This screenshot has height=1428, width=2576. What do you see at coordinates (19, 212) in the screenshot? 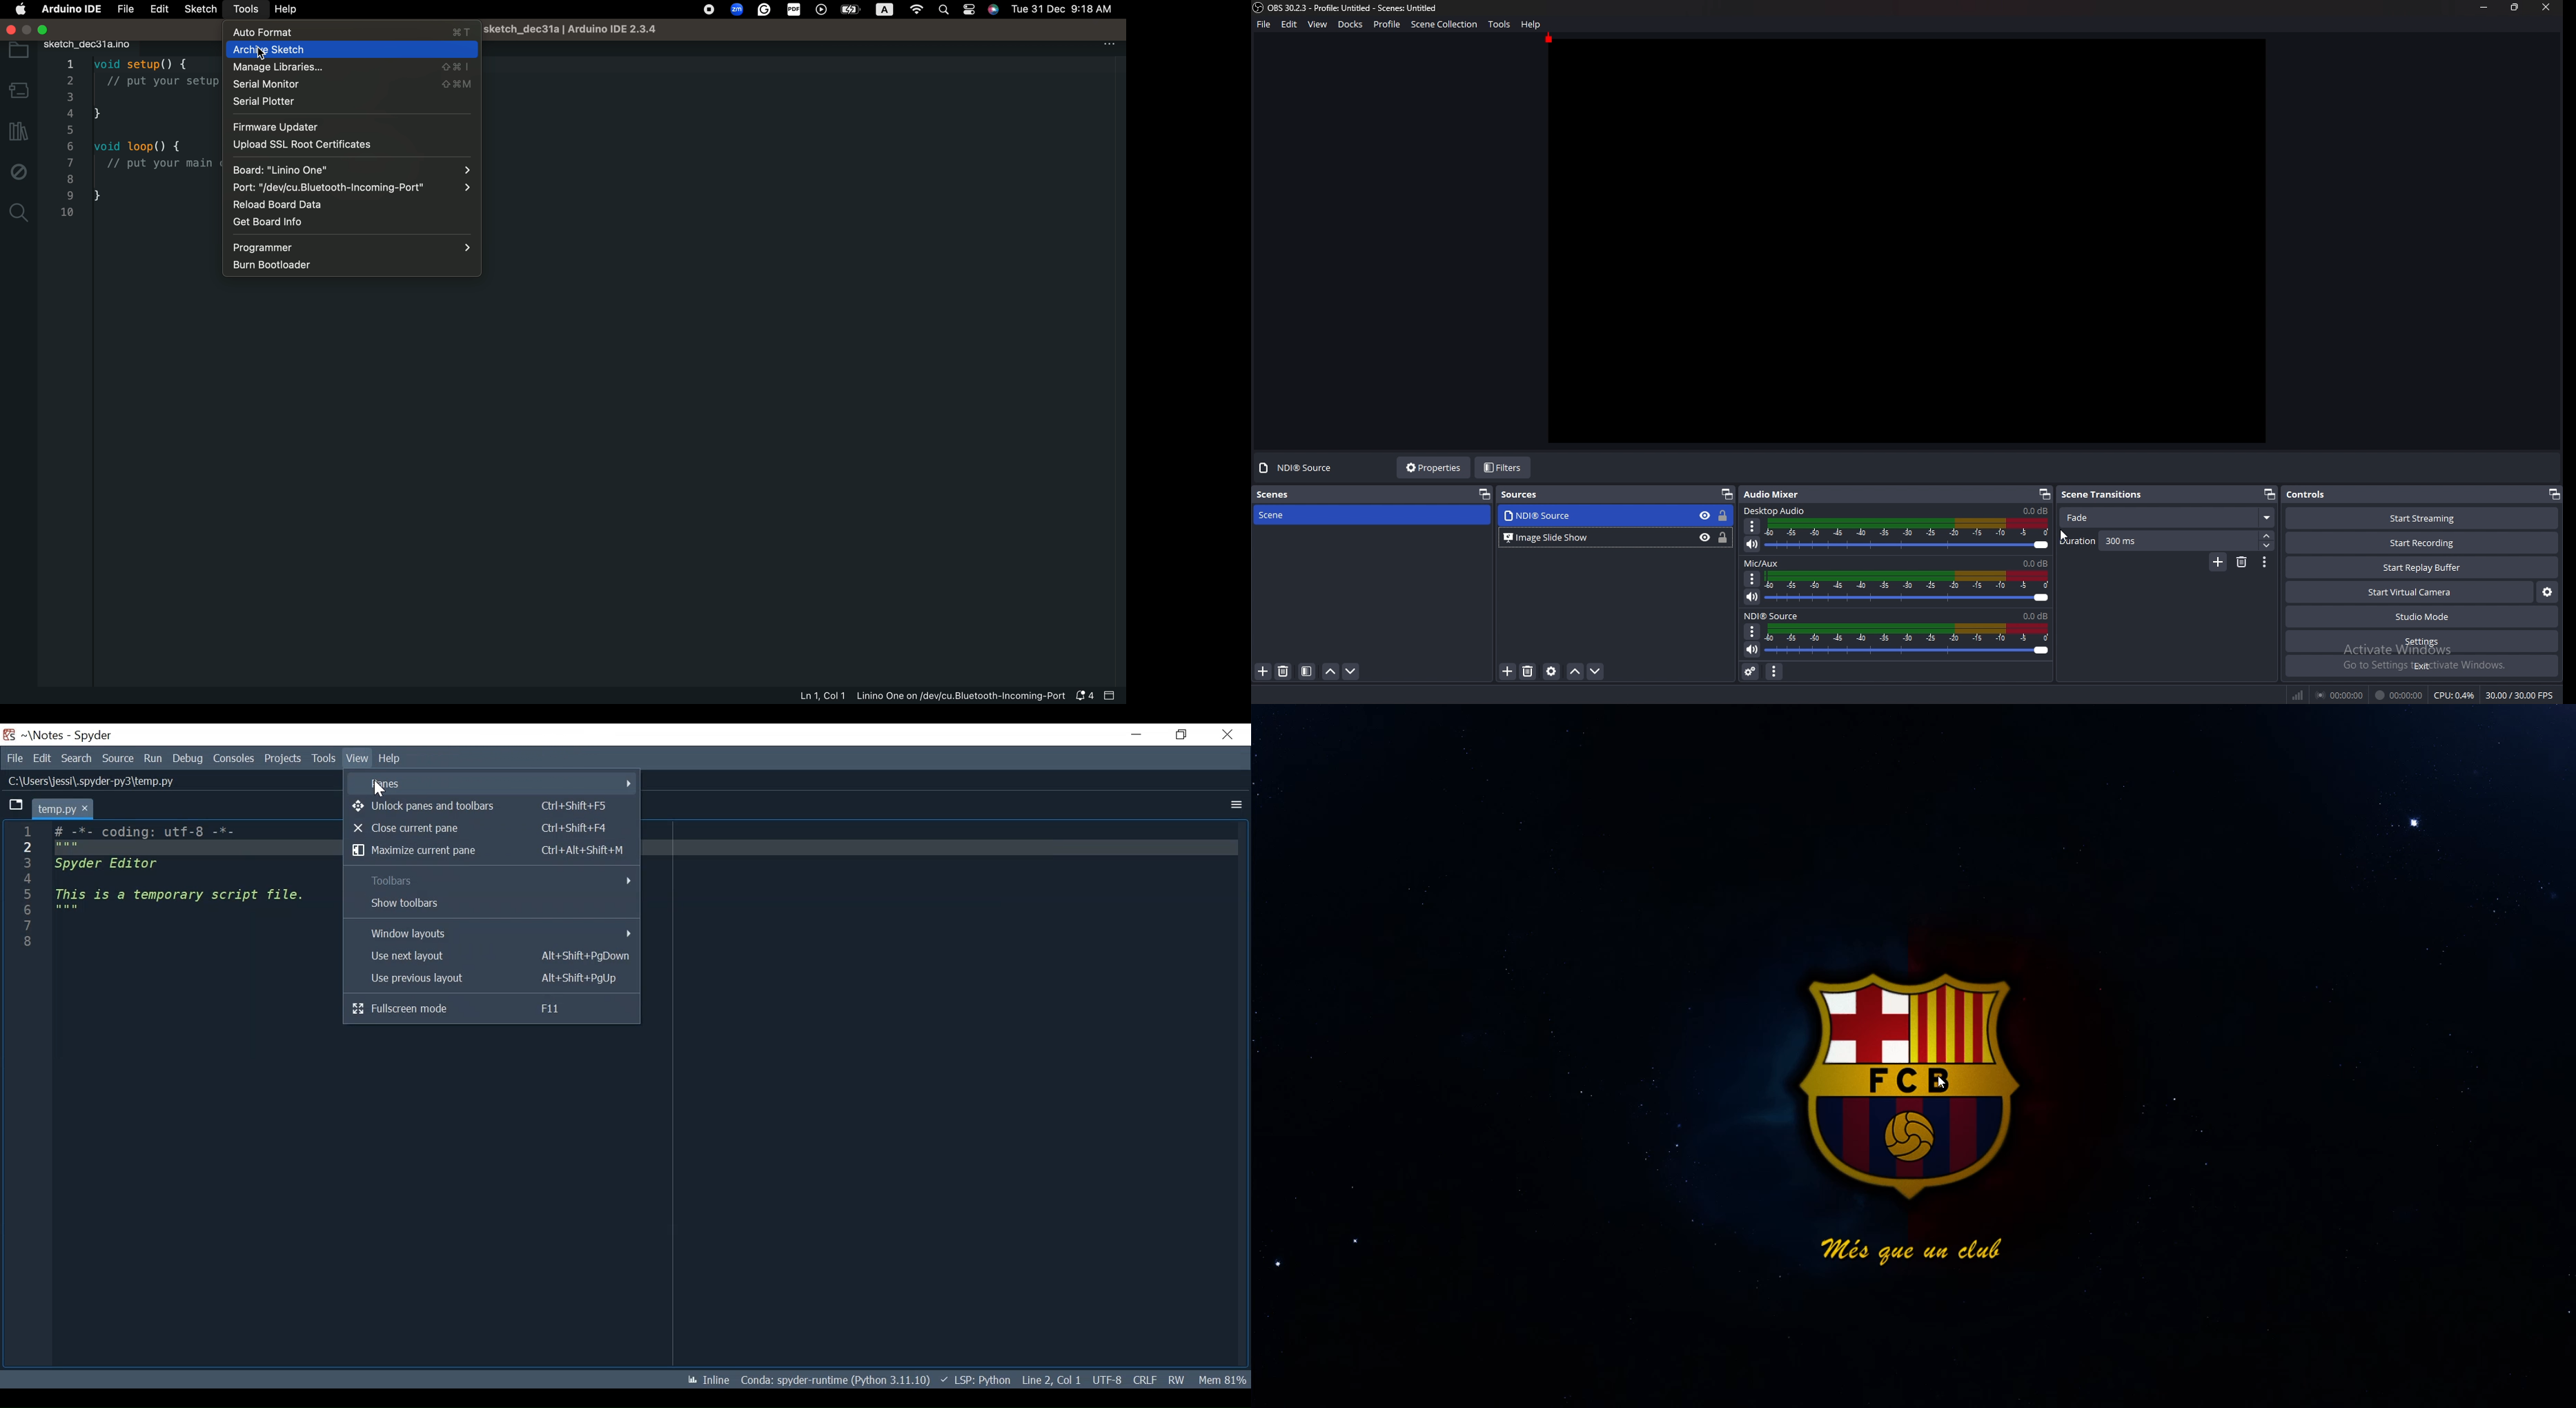
I see `search` at bounding box center [19, 212].